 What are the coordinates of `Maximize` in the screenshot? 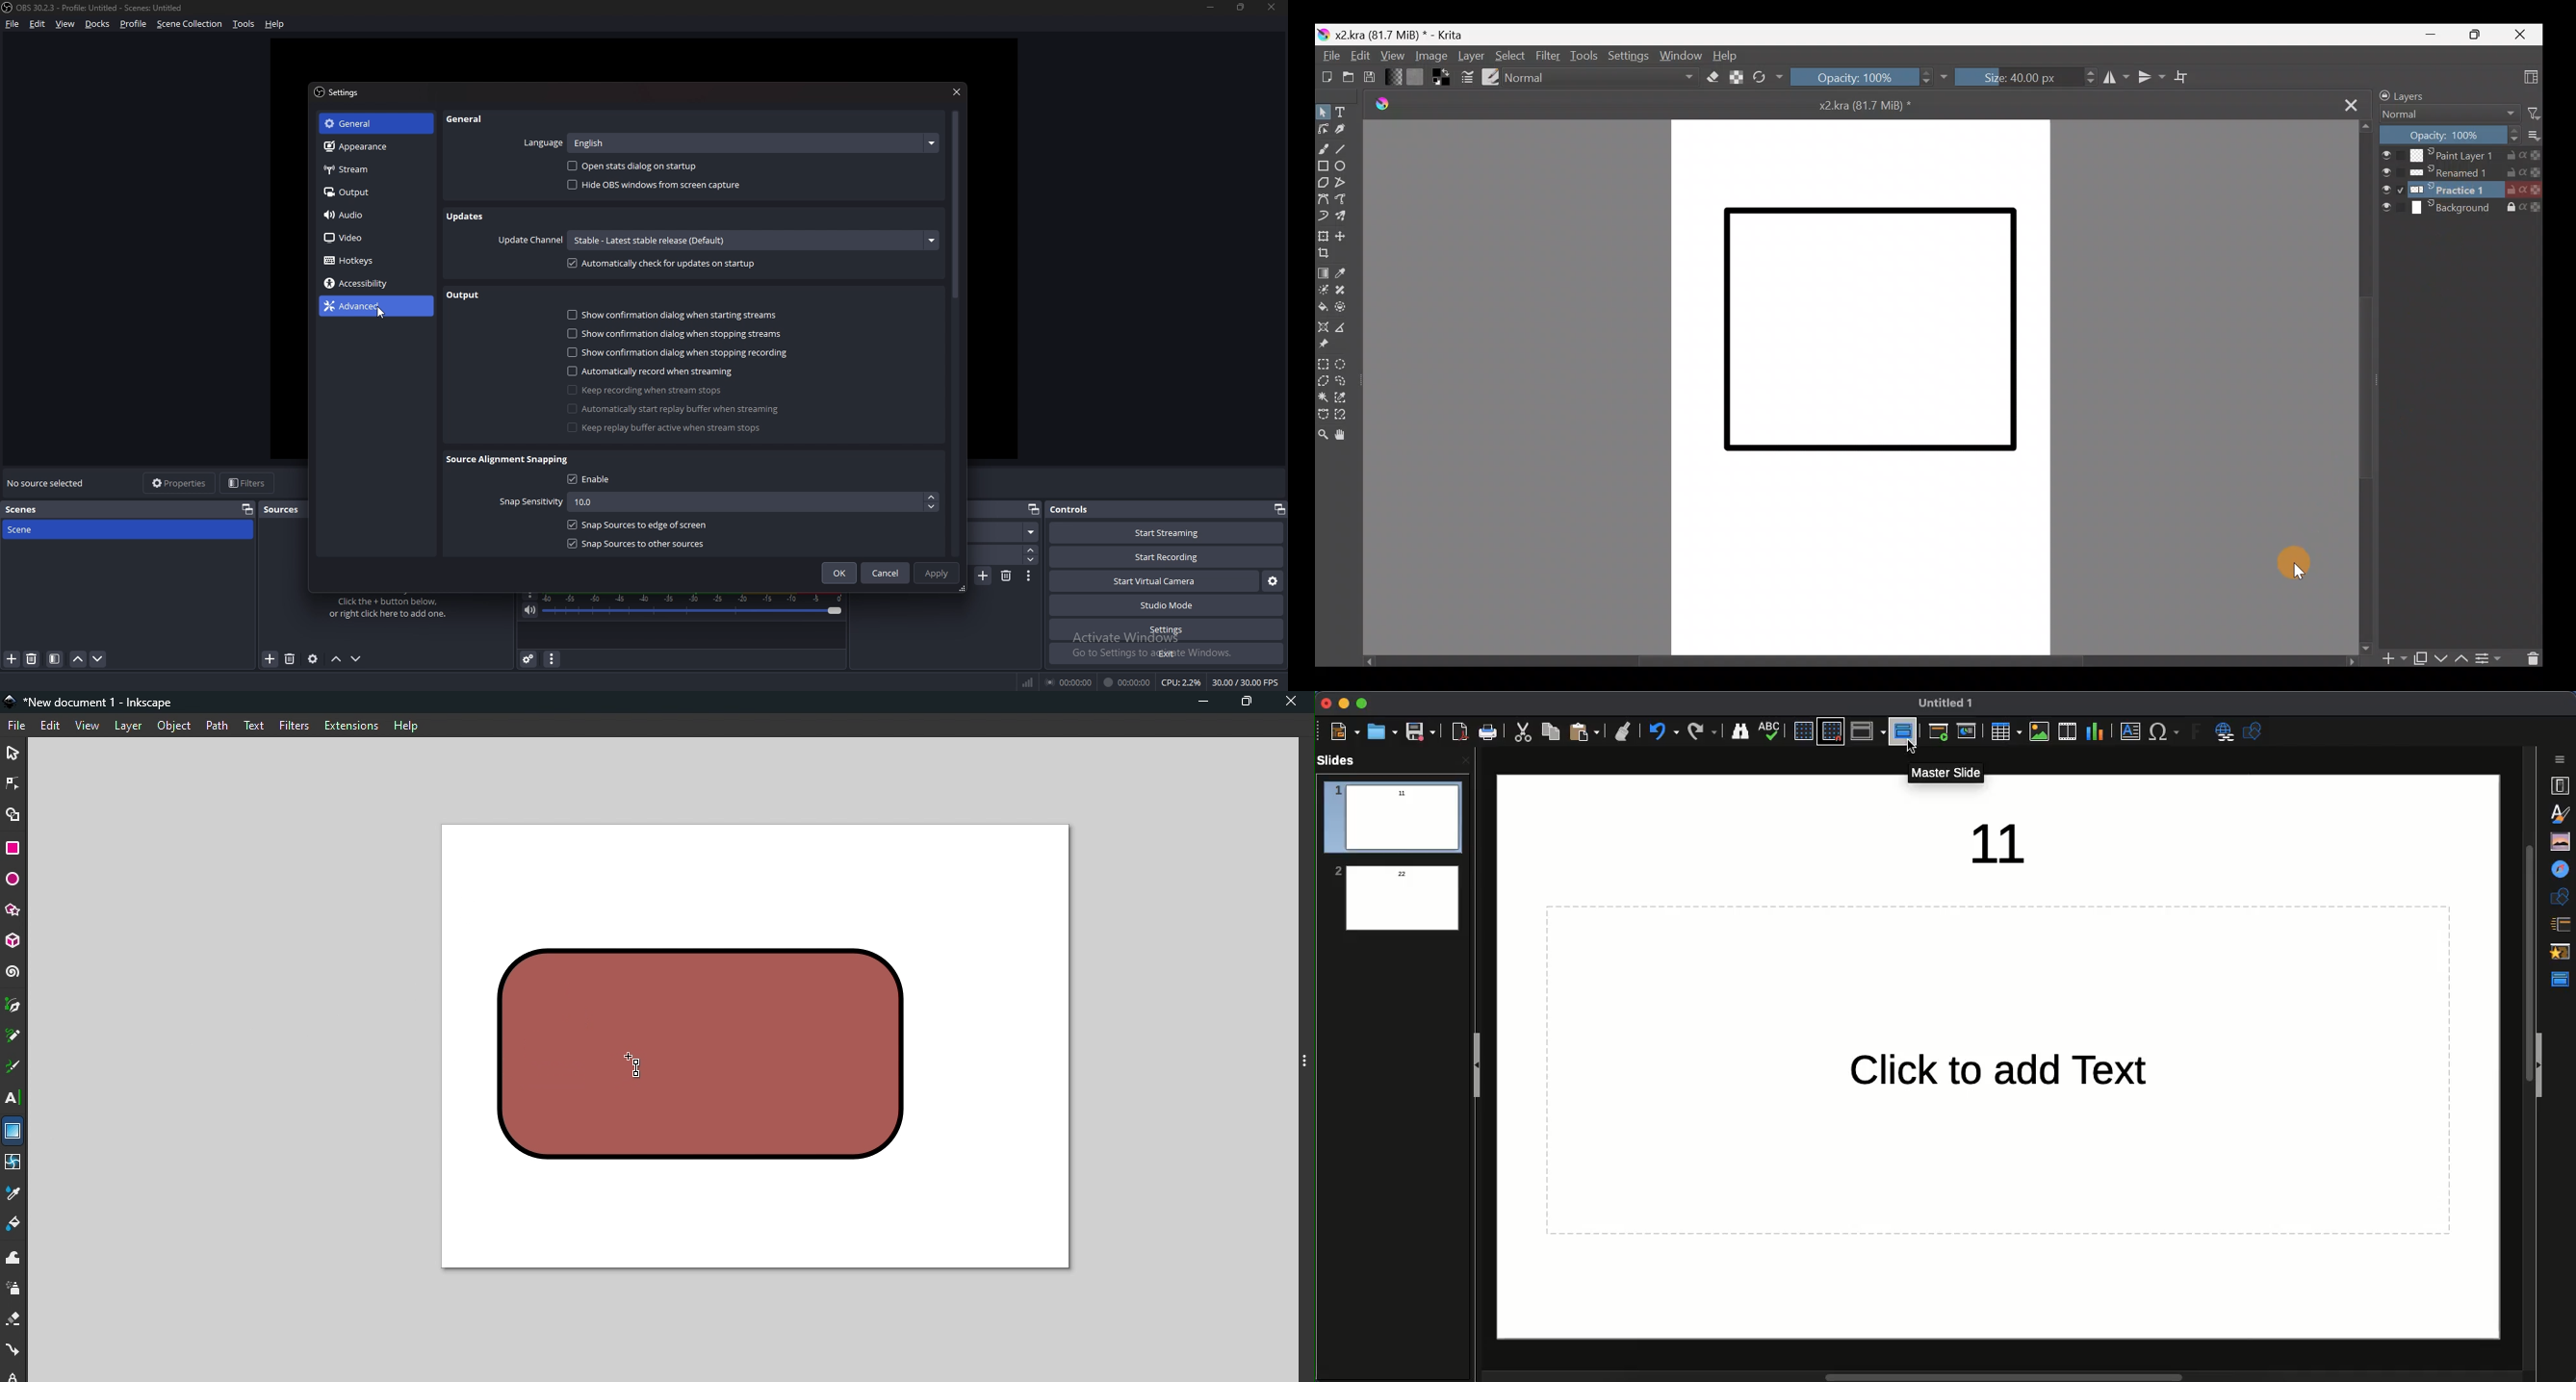 It's located at (1250, 703).